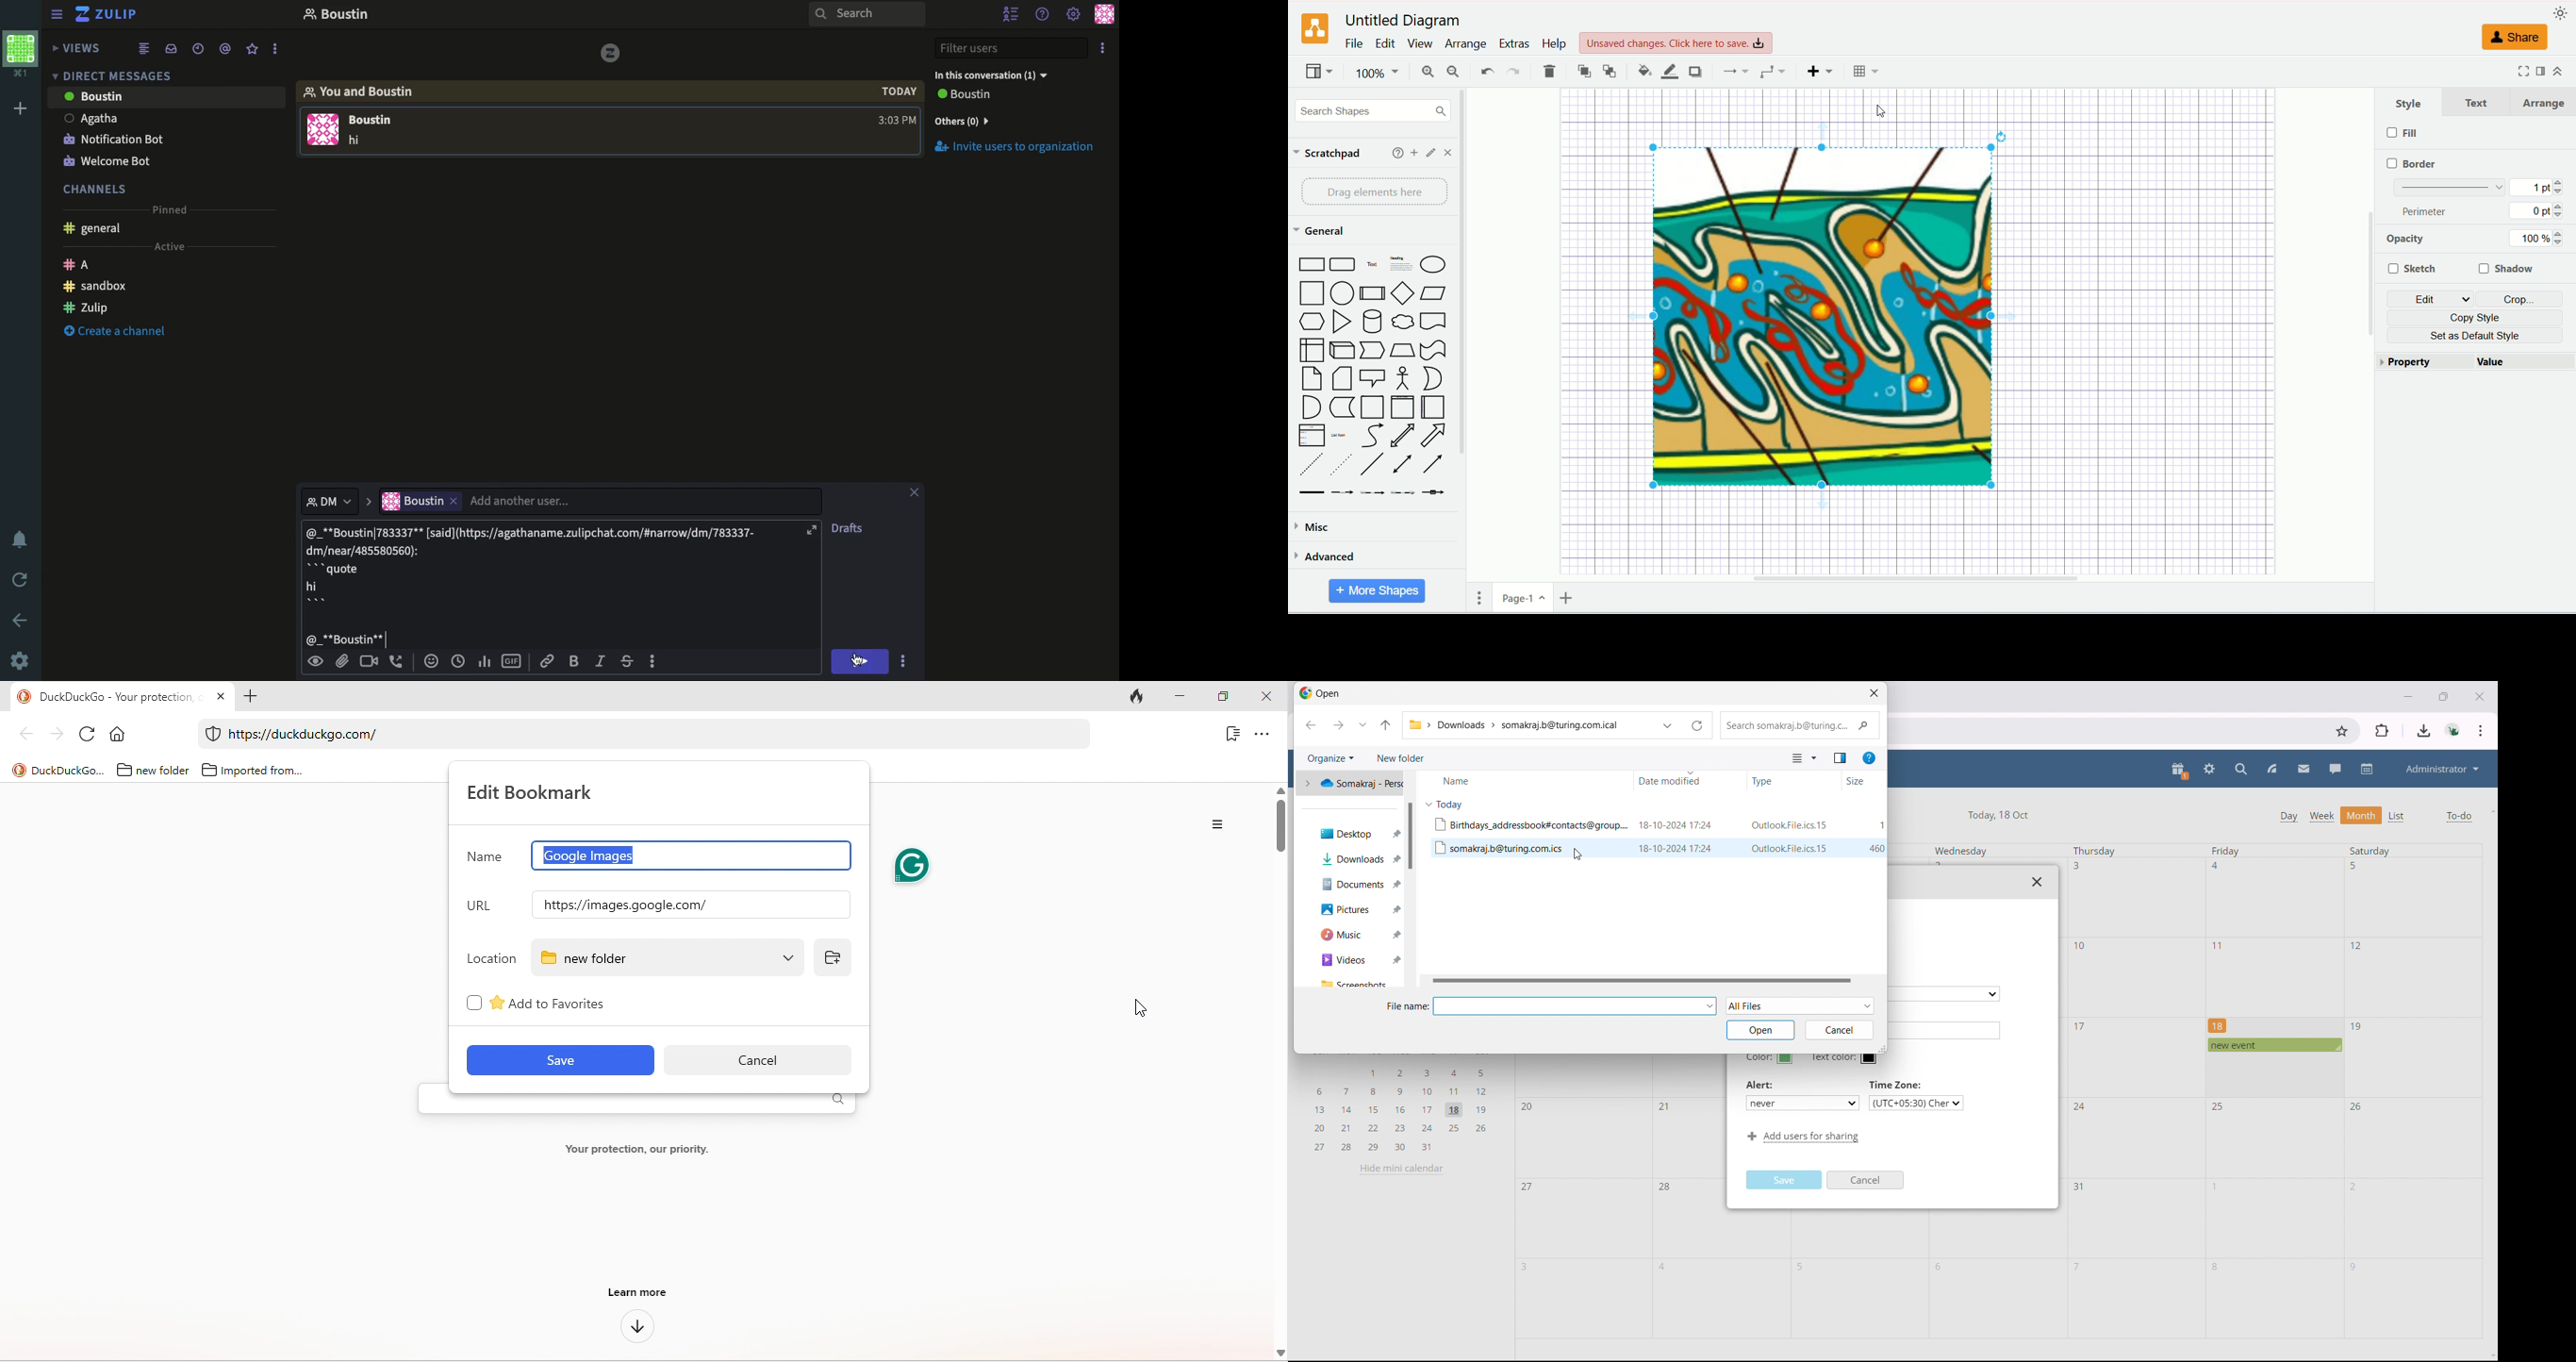  I want to click on Trapezoid, so click(1402, 352).